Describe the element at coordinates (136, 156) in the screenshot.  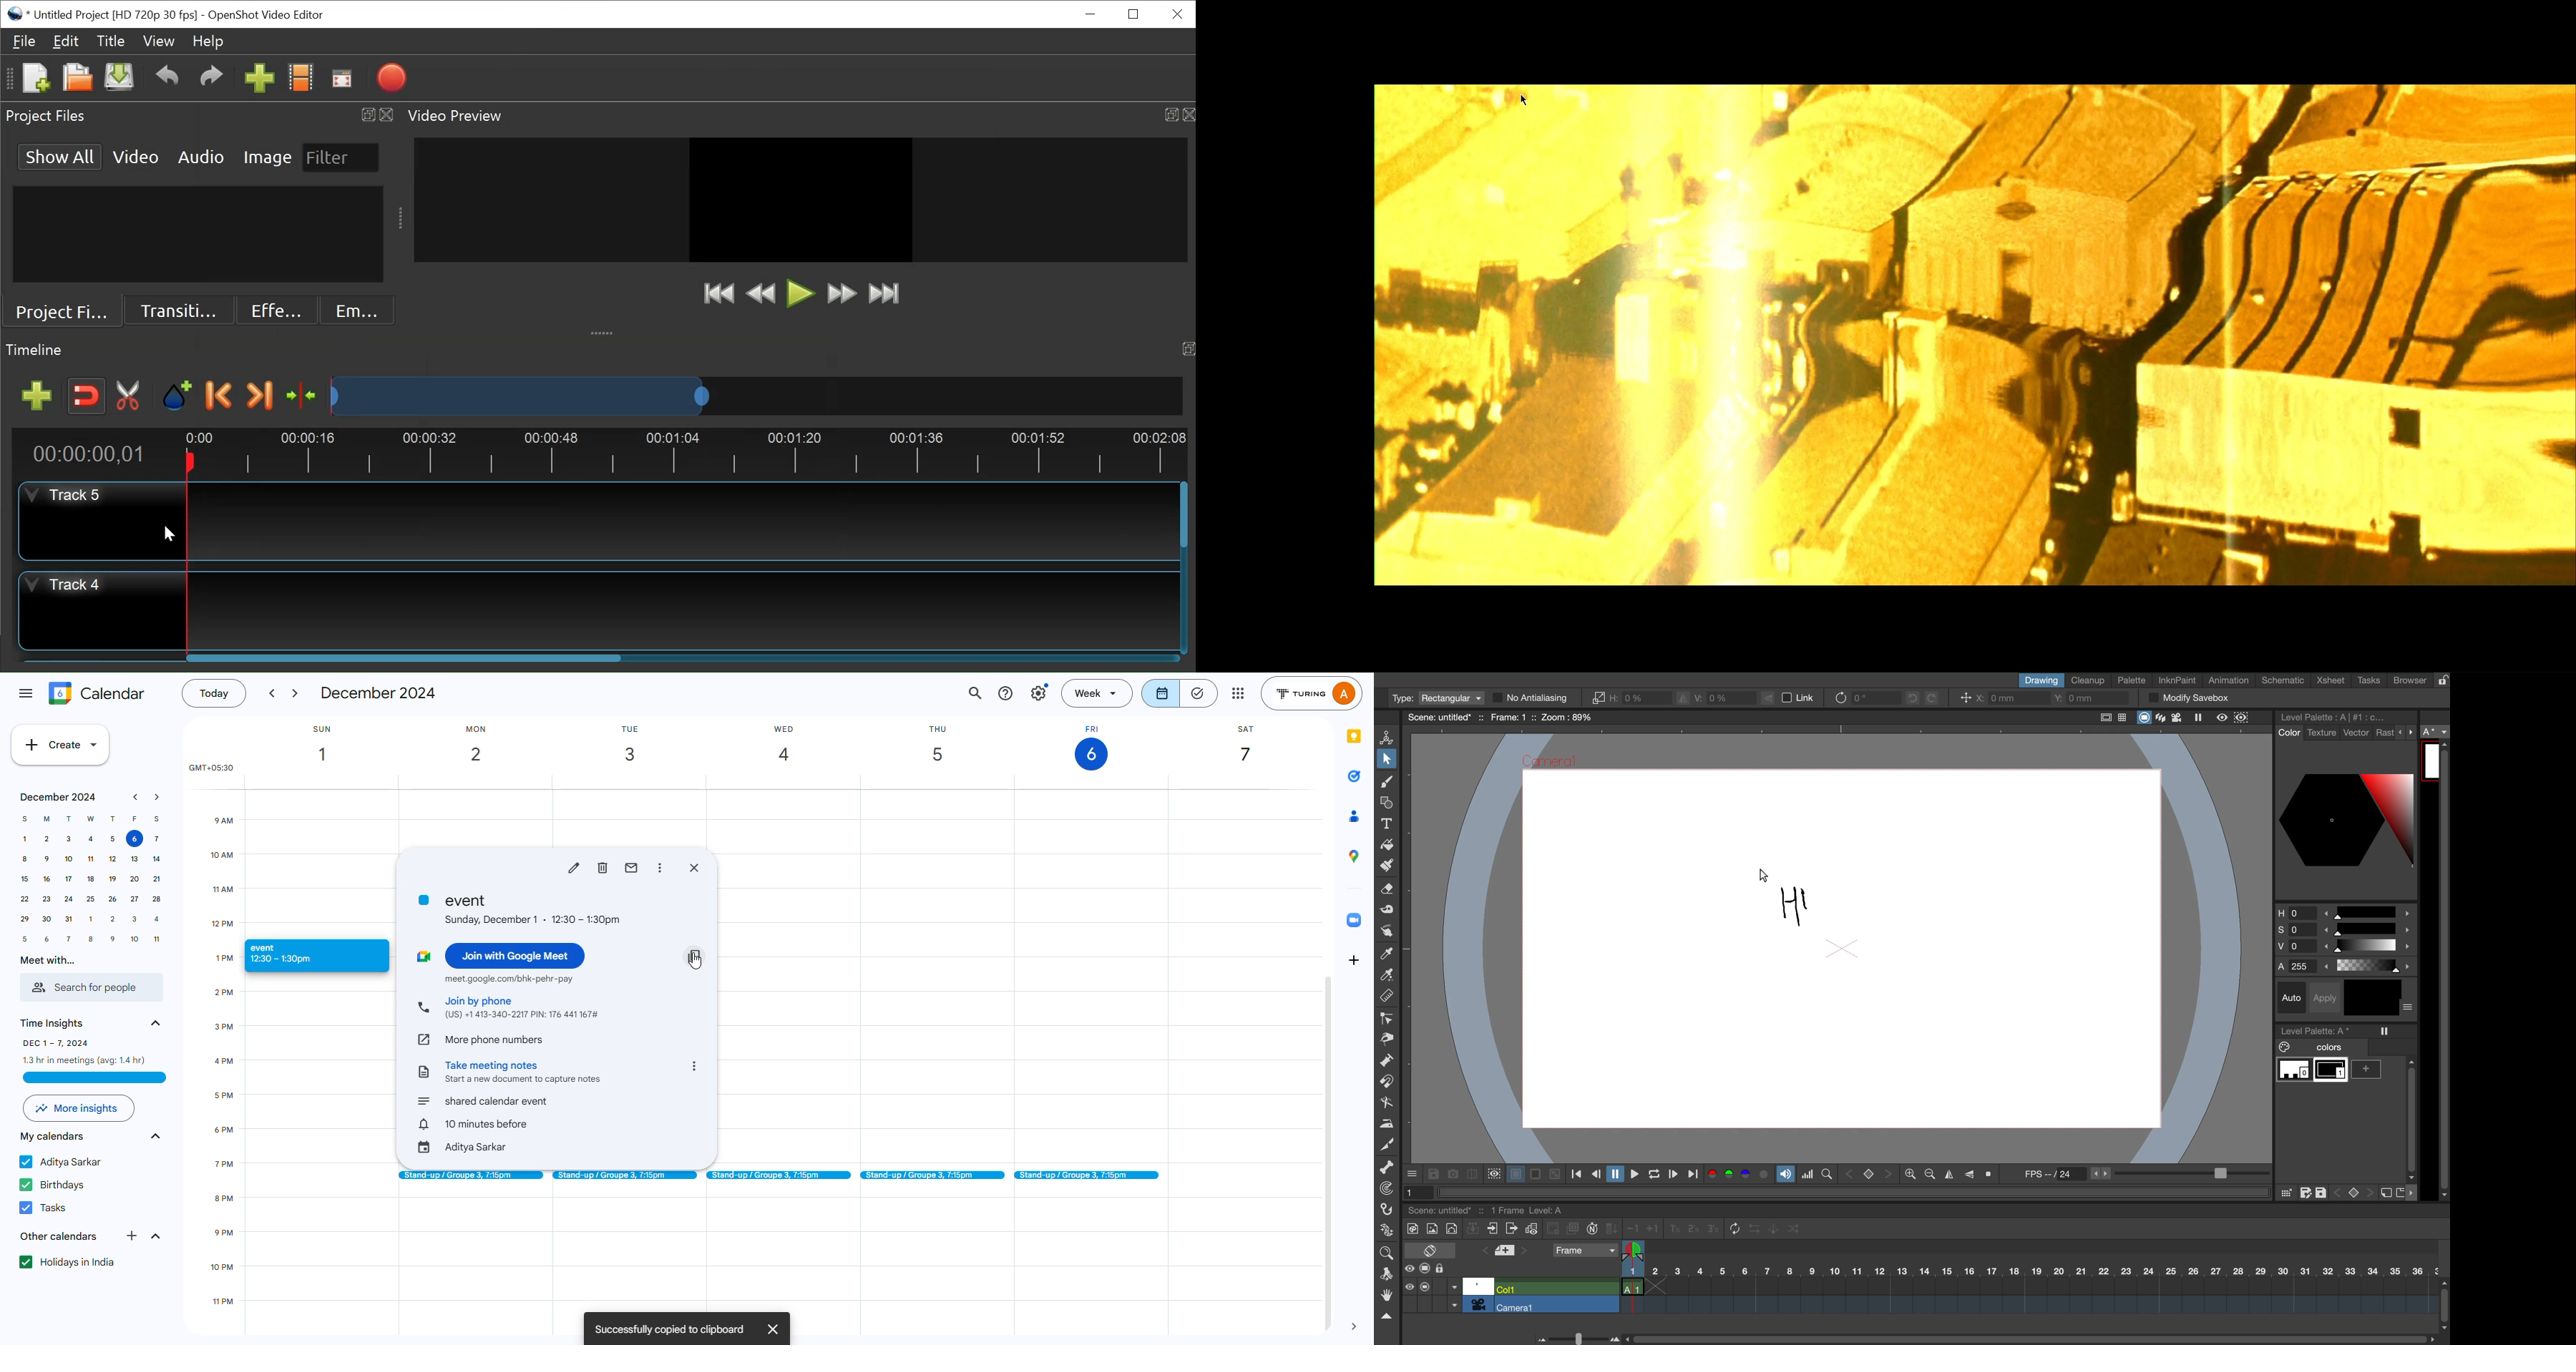
I see `Video` at that location.